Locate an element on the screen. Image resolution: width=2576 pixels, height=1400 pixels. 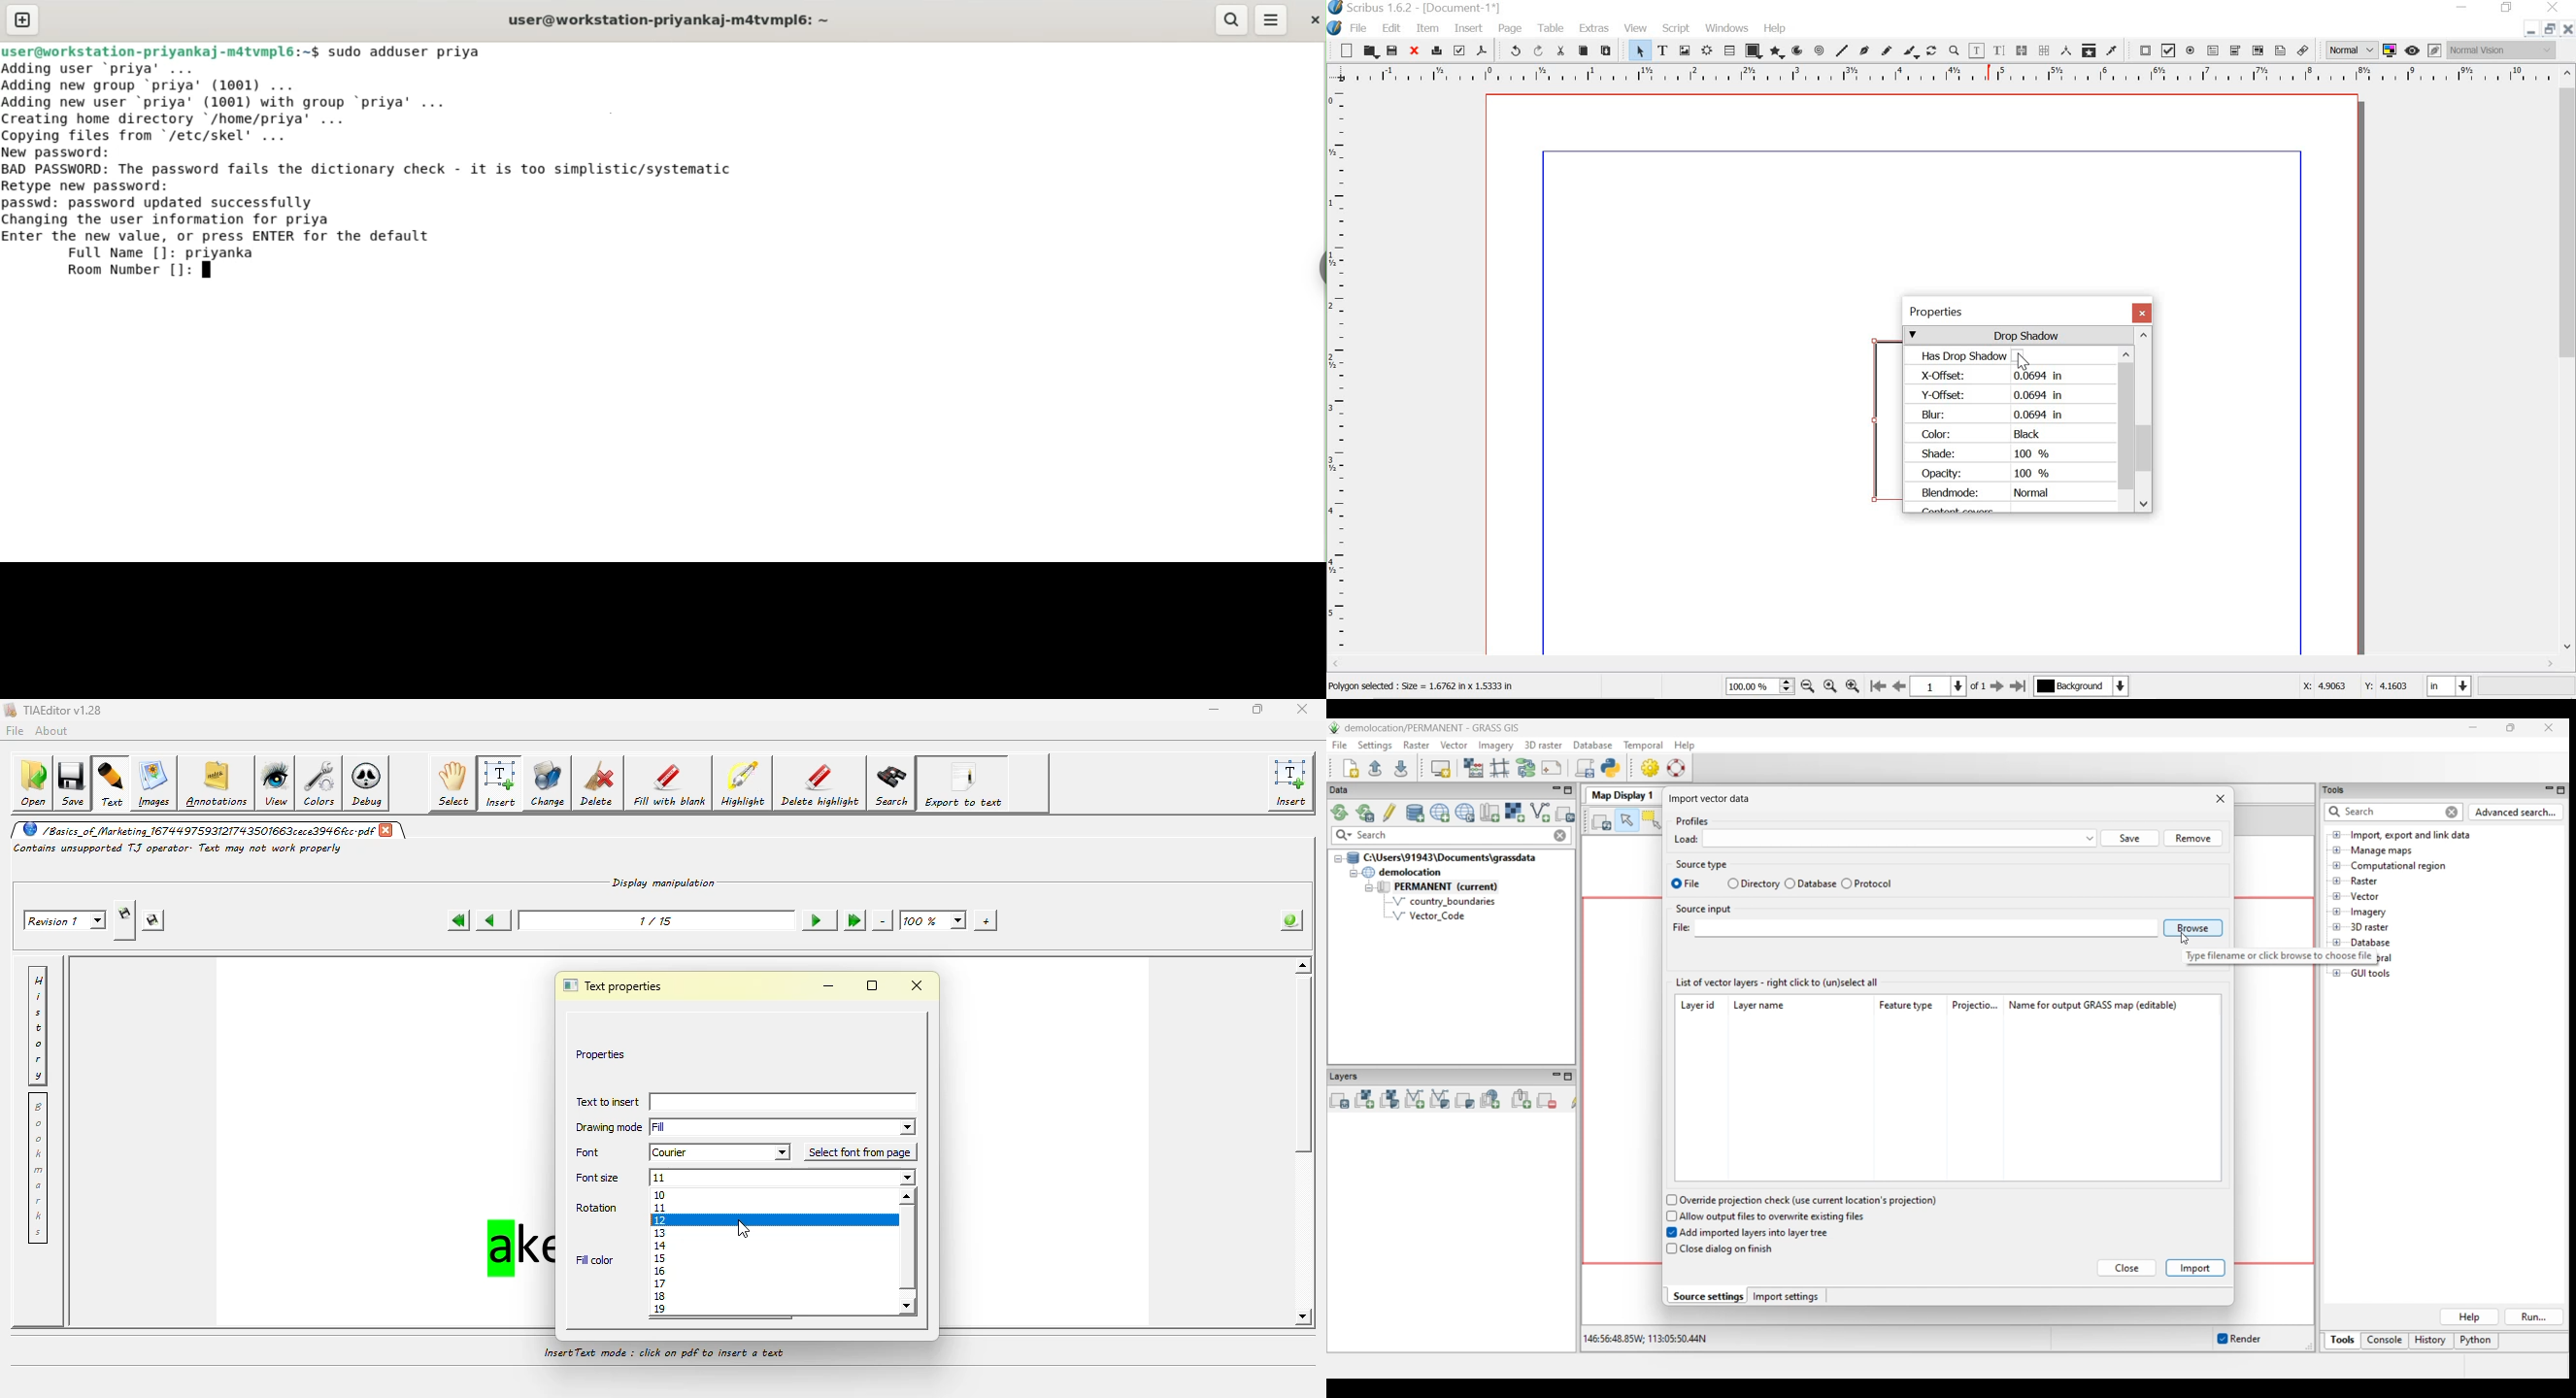
ruler is located at coordinates (1339, 378).